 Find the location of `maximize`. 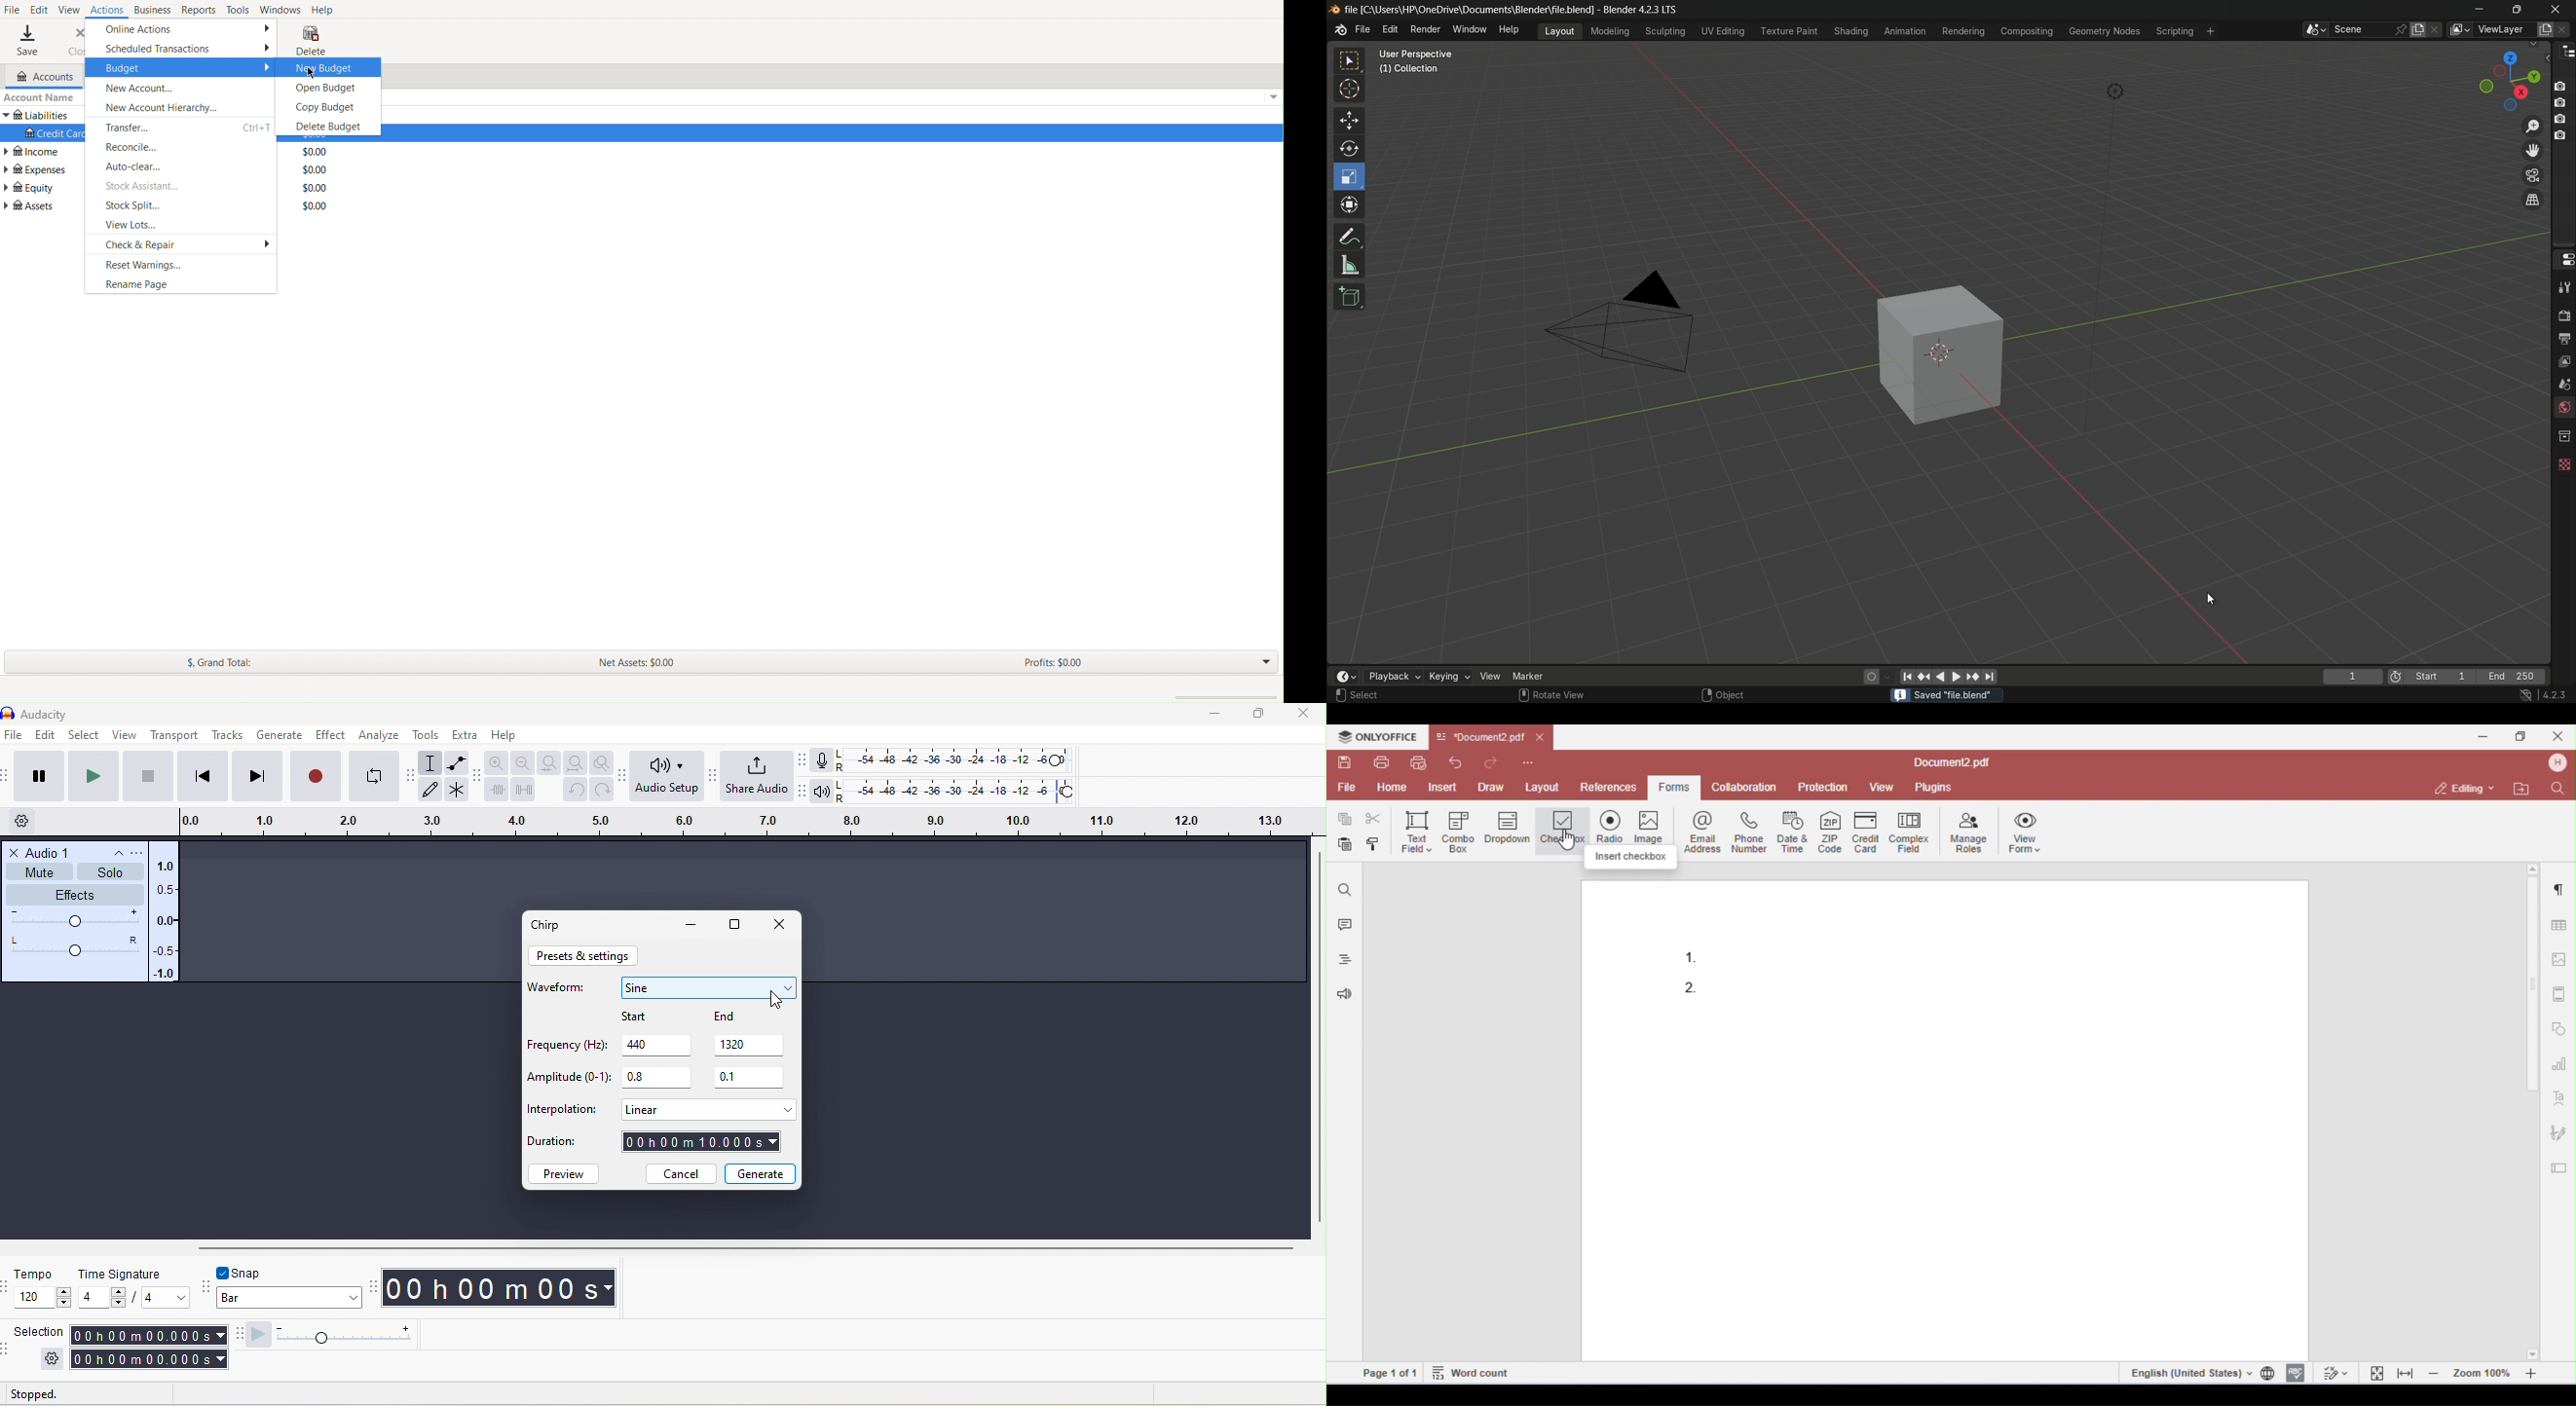

maximize is located at coordinates (1265, 714).